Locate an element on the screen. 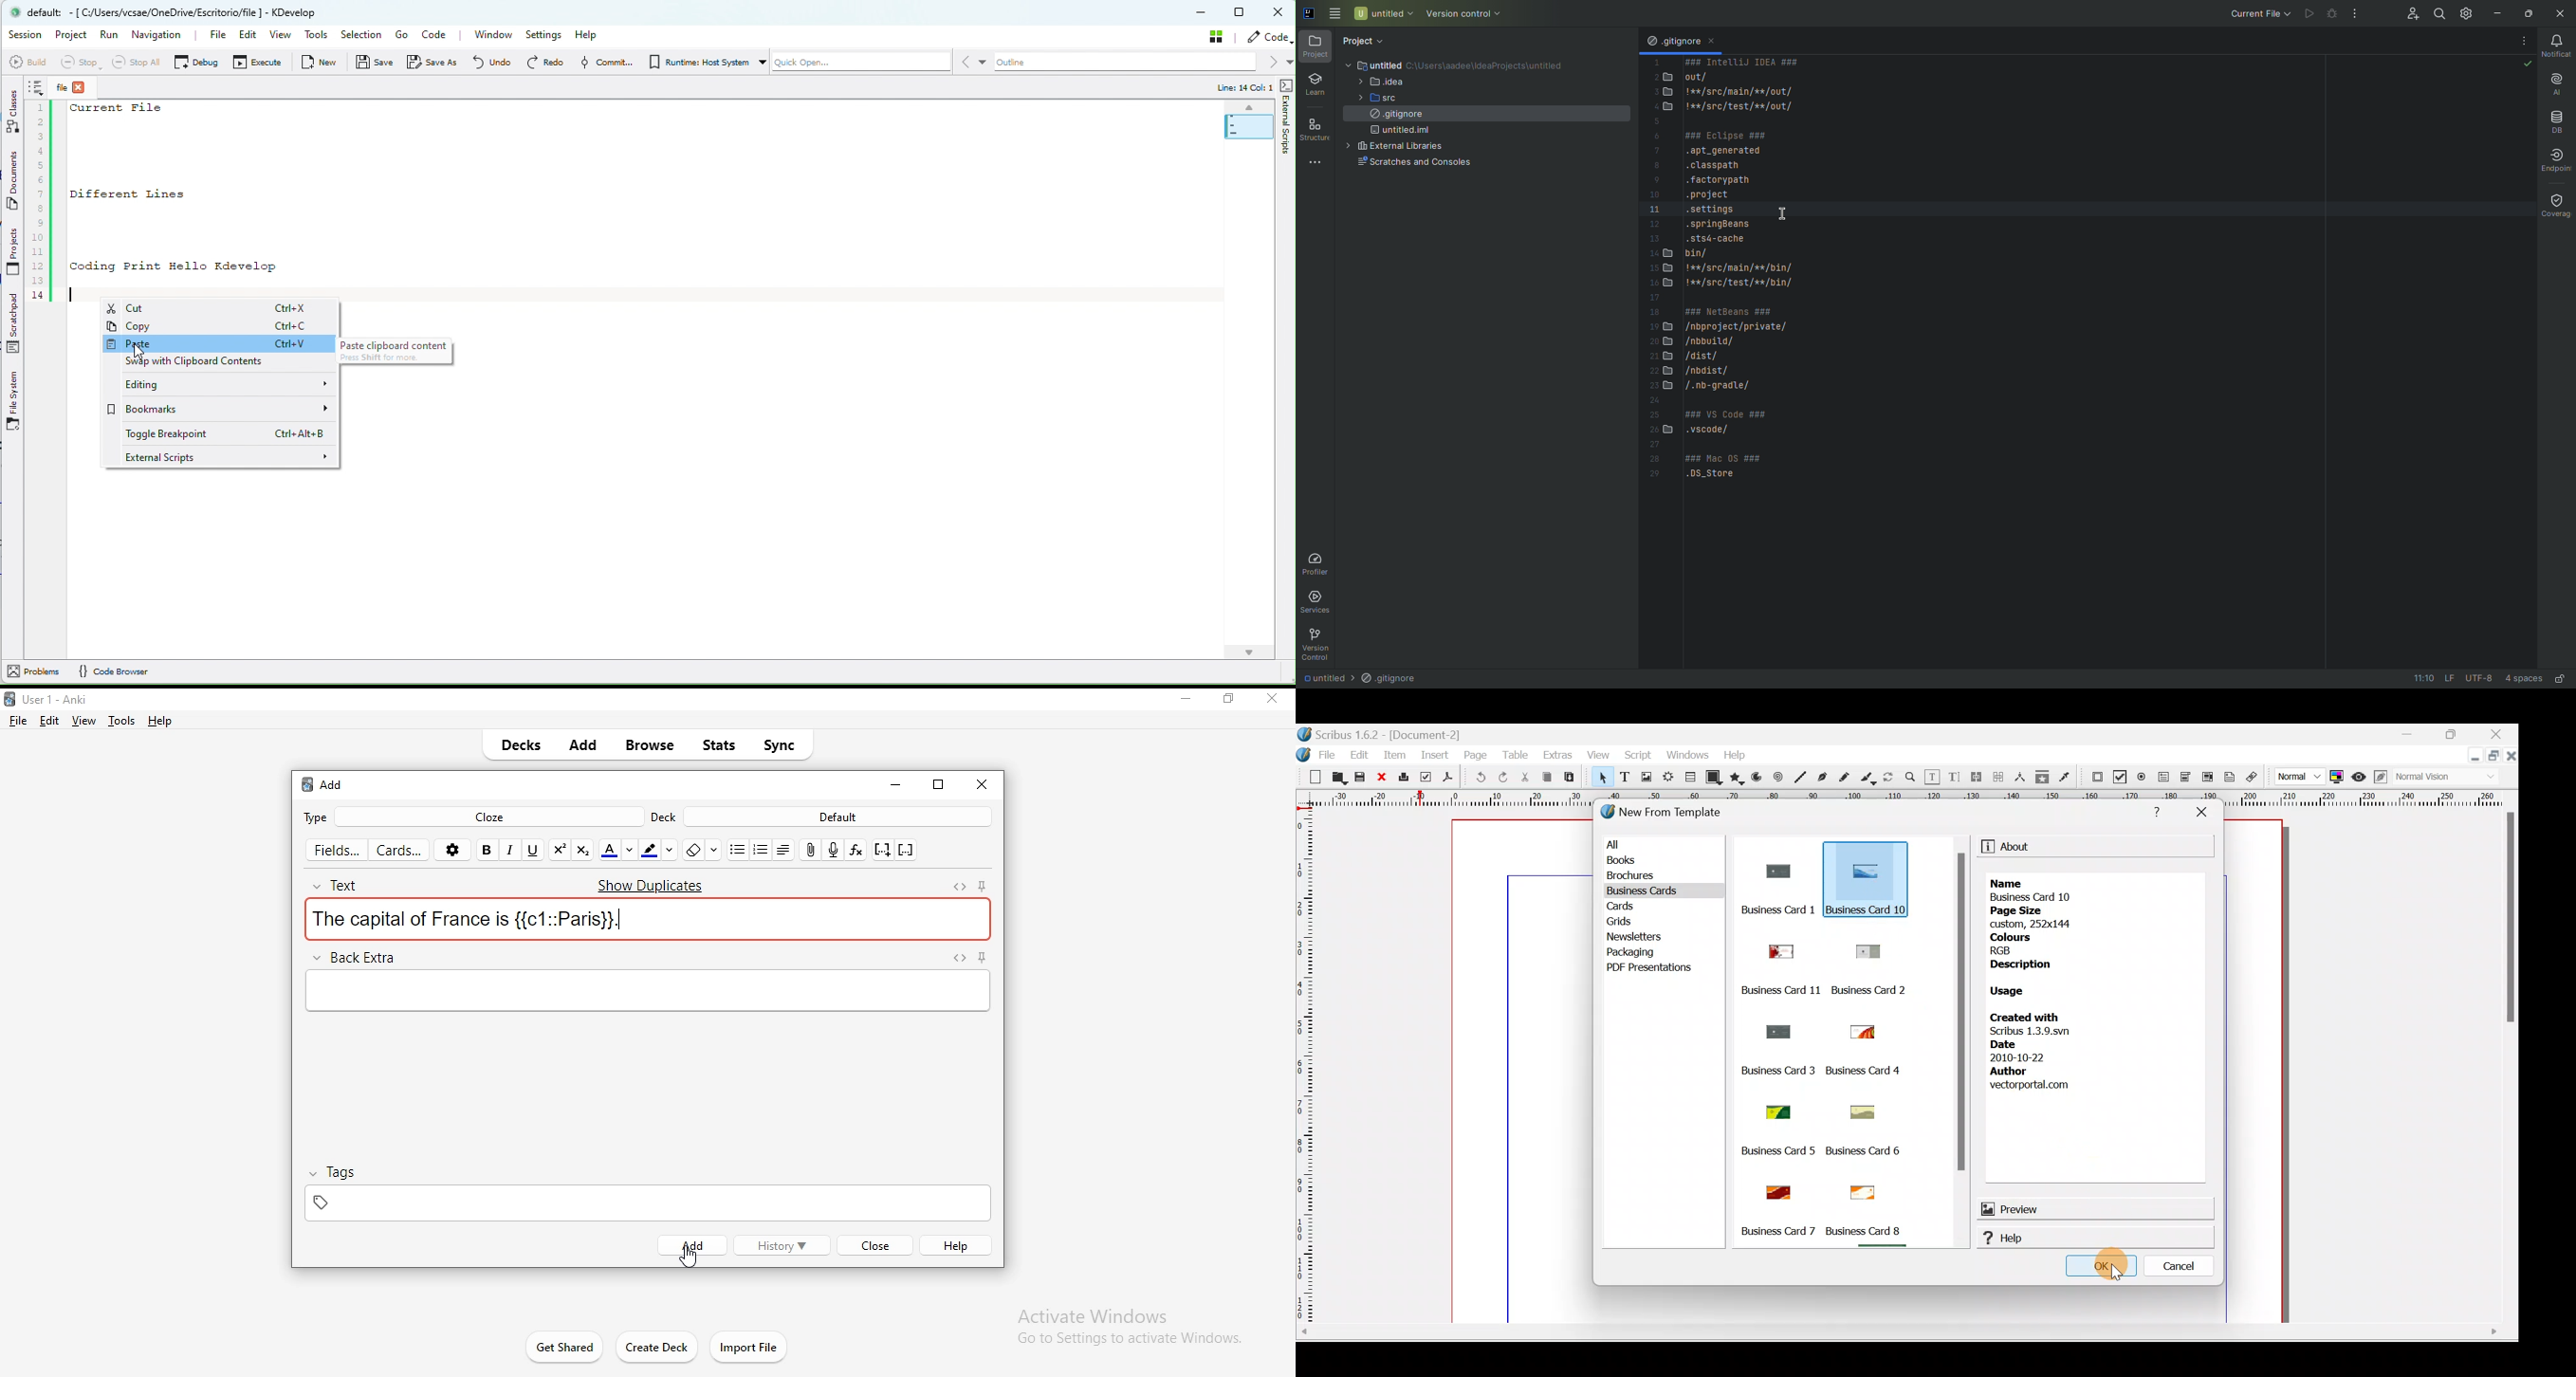 The height and width of the screenshot is (1400, 2576). bold is located at coordinates (488, 849).